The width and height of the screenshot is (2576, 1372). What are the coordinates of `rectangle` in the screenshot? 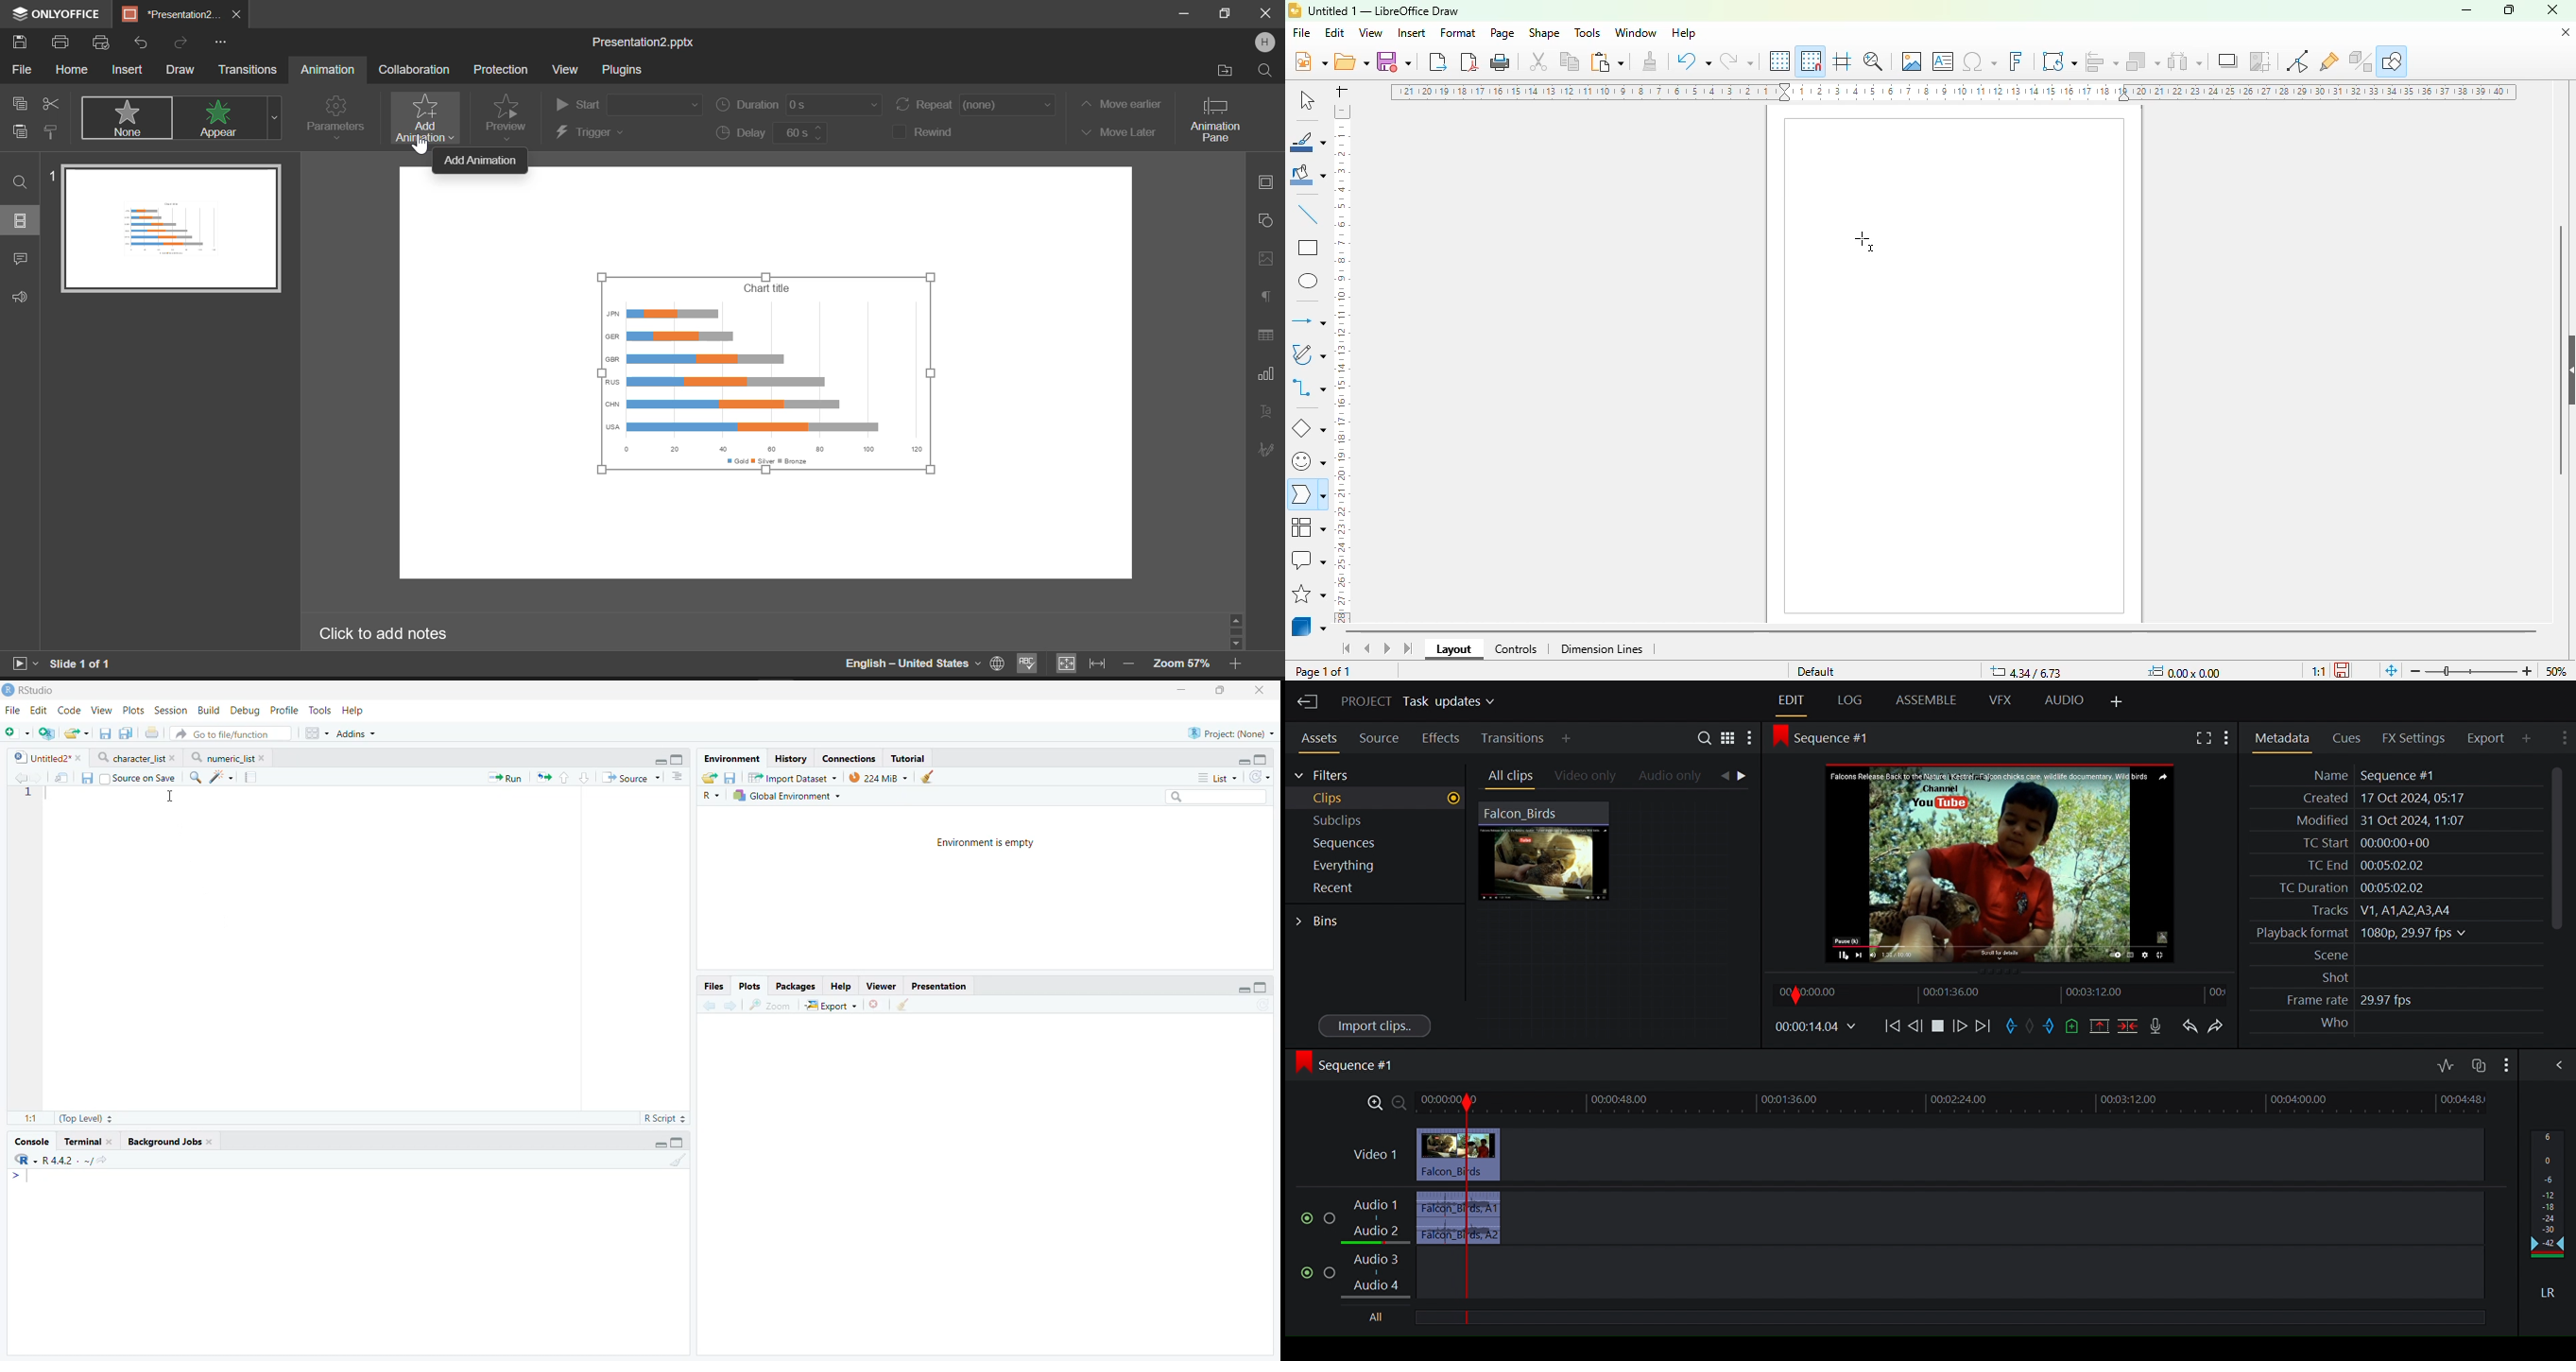 It's located at (1309, 247).